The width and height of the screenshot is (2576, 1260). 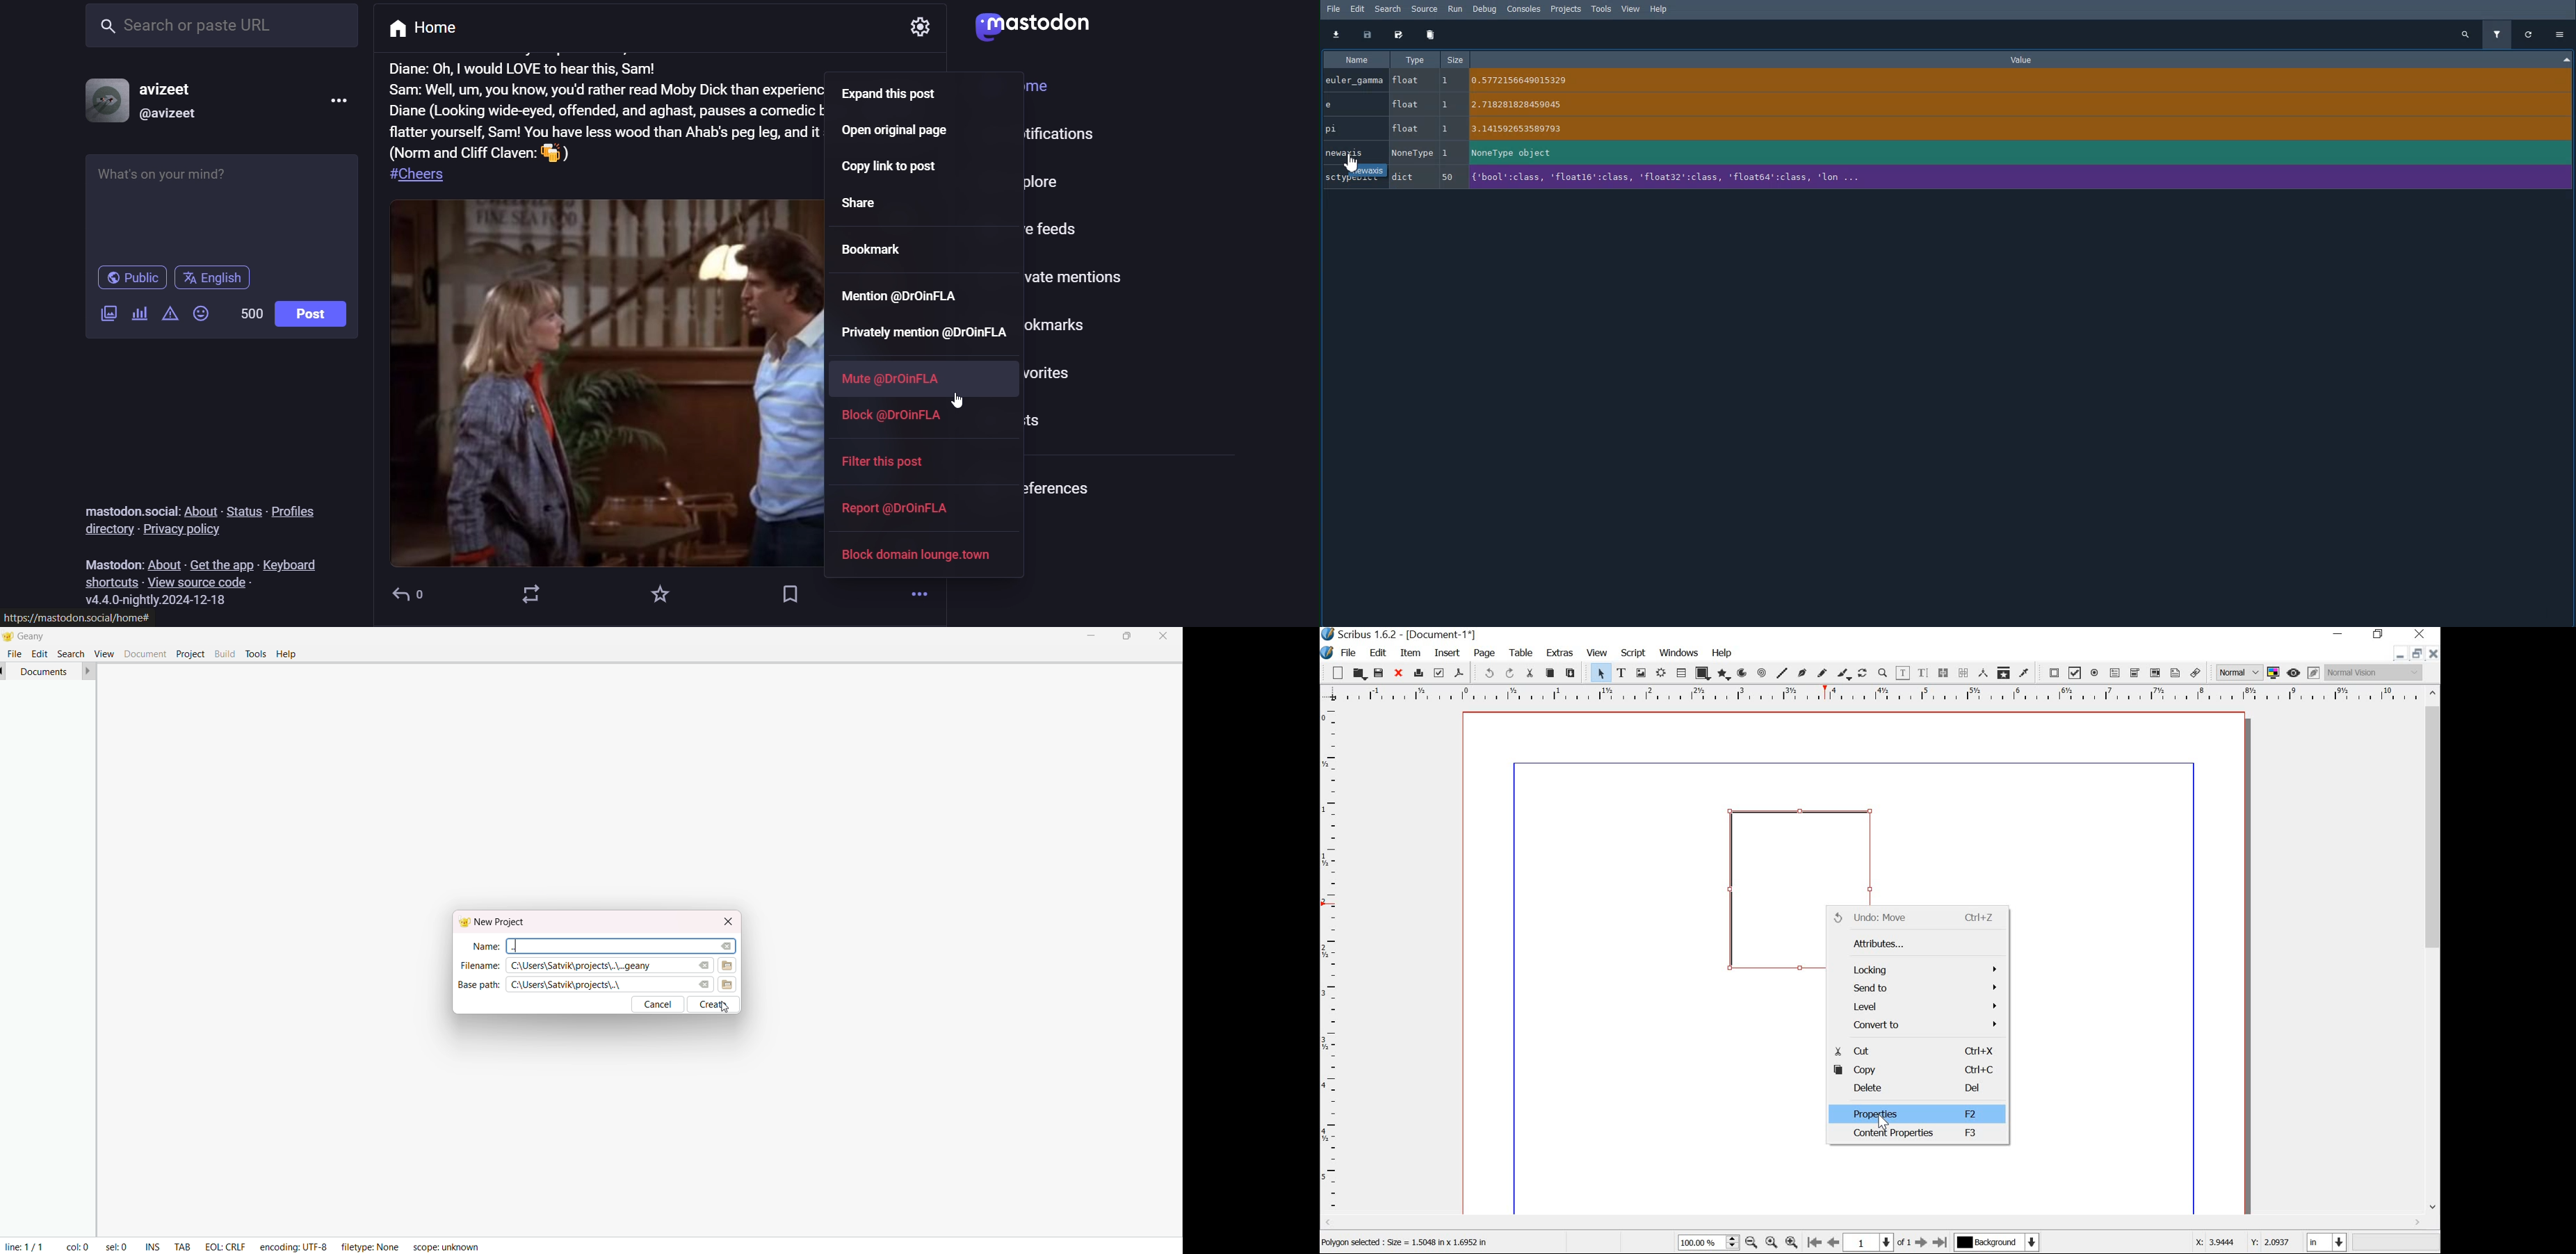 What do you see at coordinates (2499, 34) in the screenshot?
I see `Filter variables` at bounding box center [2499, 34].